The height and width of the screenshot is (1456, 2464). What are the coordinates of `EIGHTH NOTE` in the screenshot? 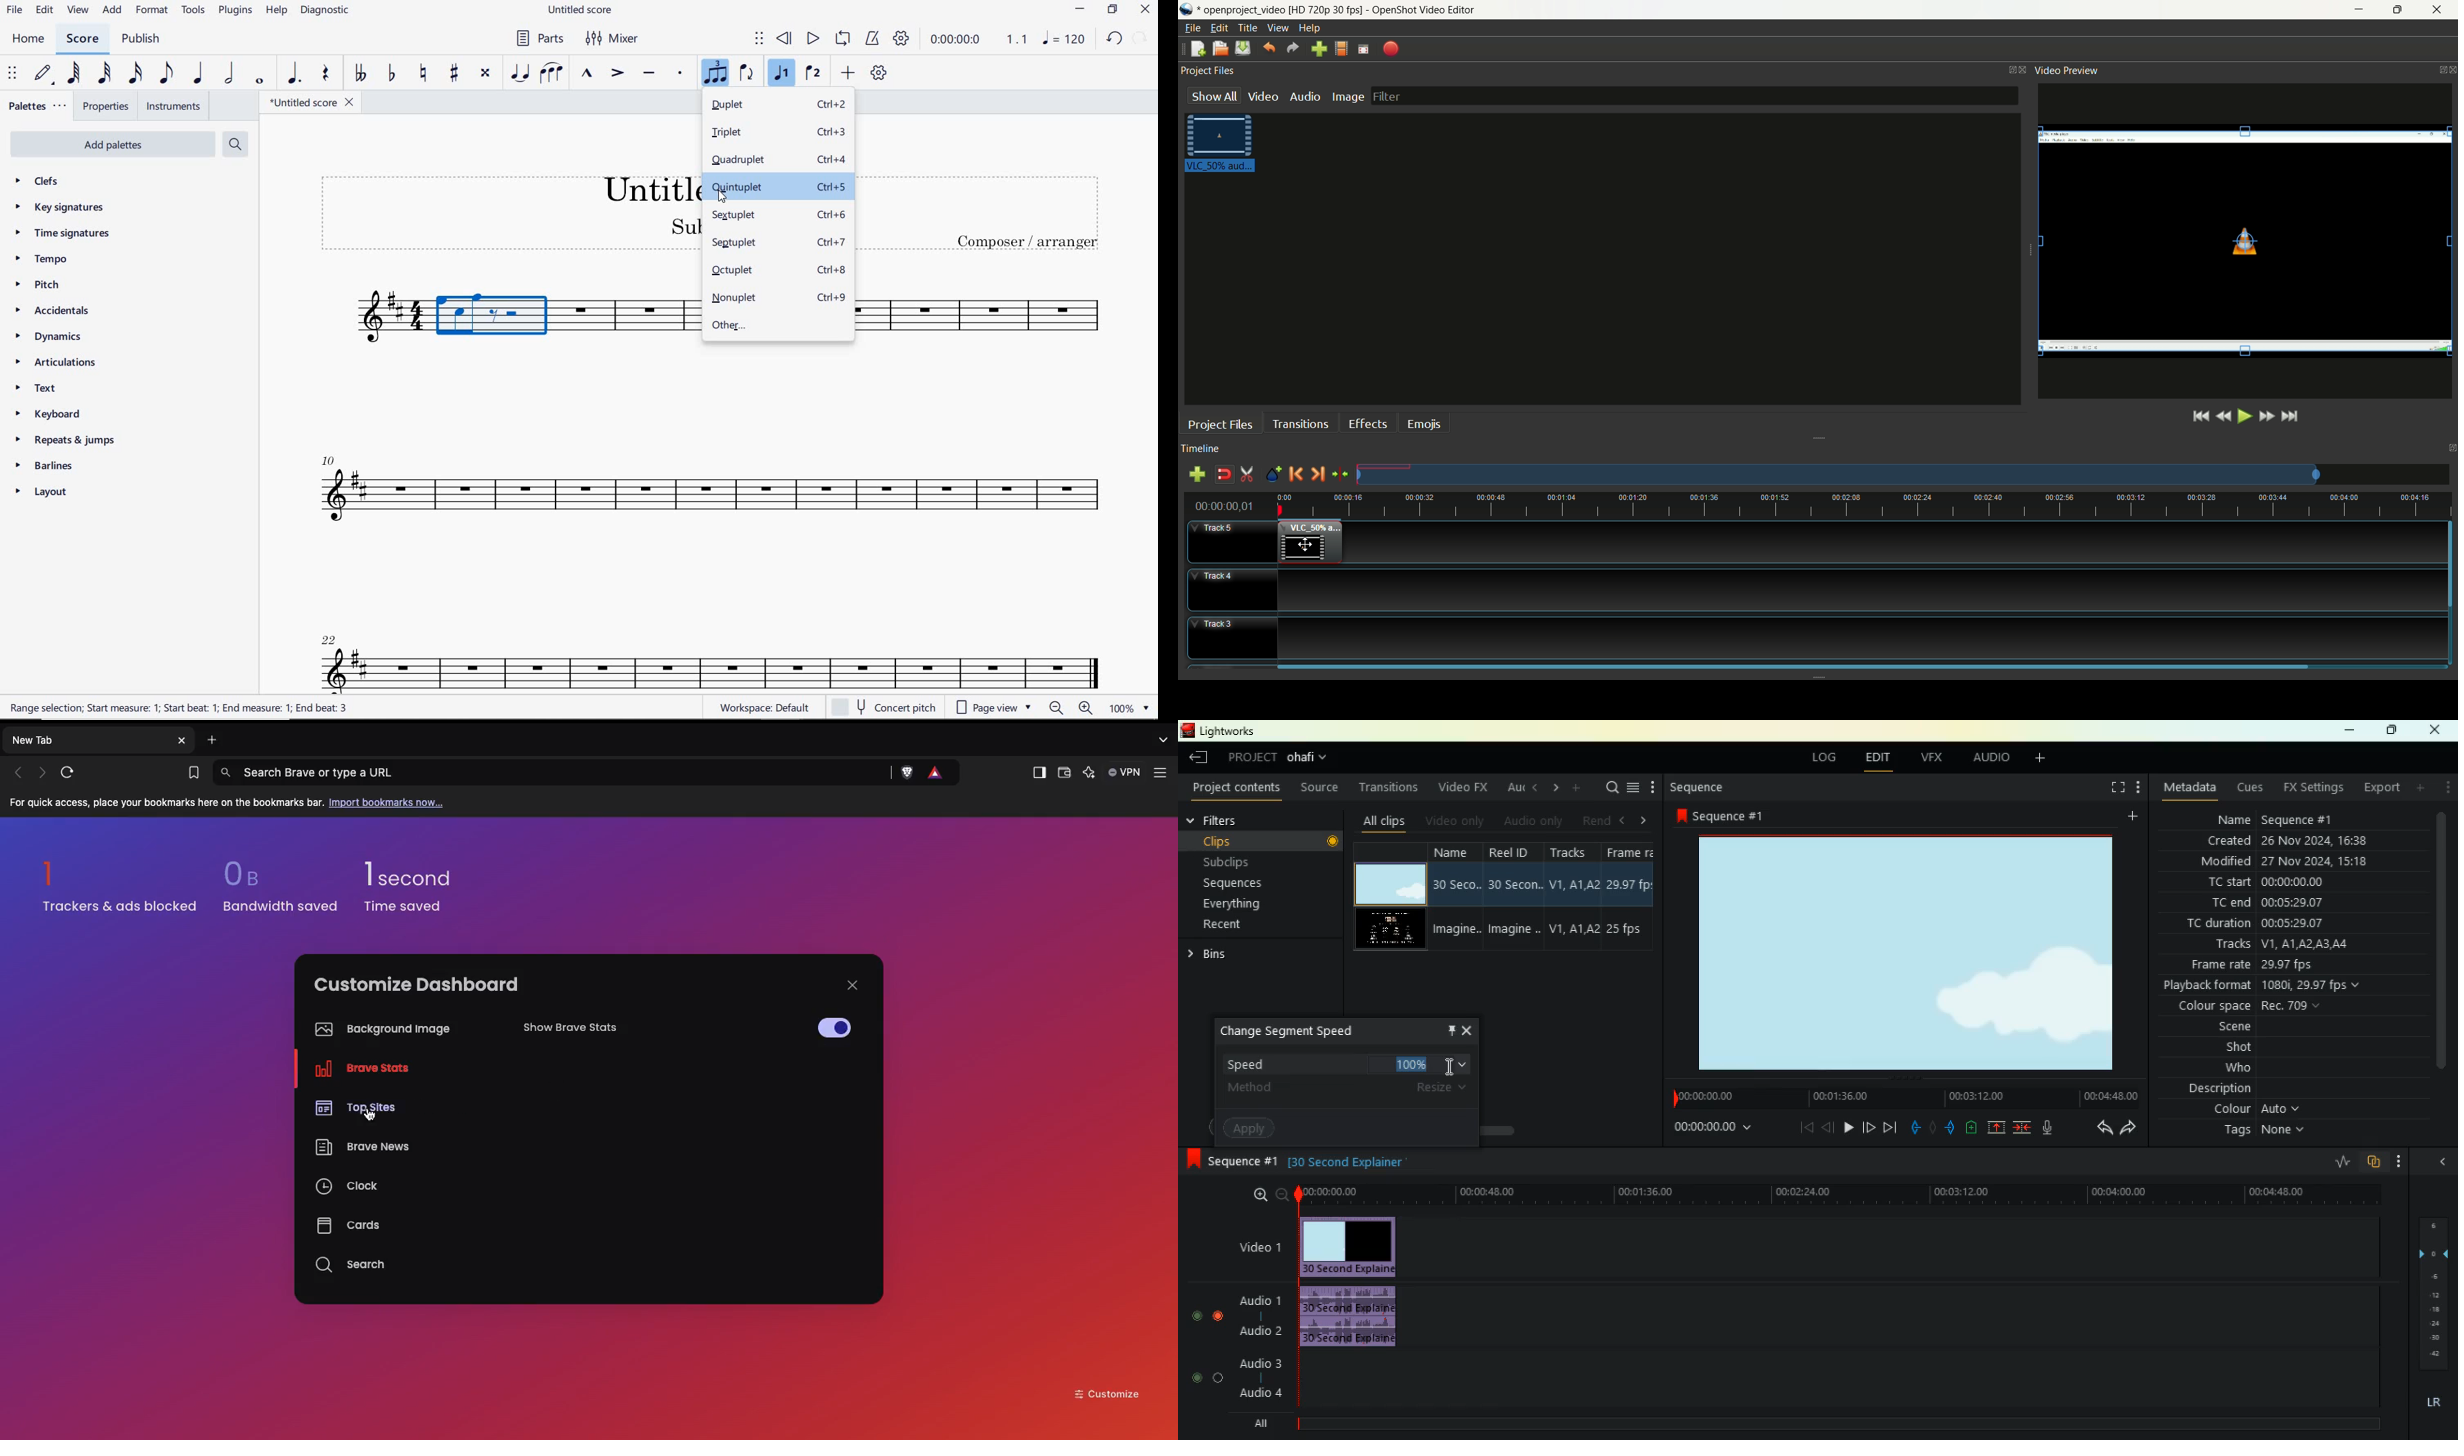 It's located at (166, 72).